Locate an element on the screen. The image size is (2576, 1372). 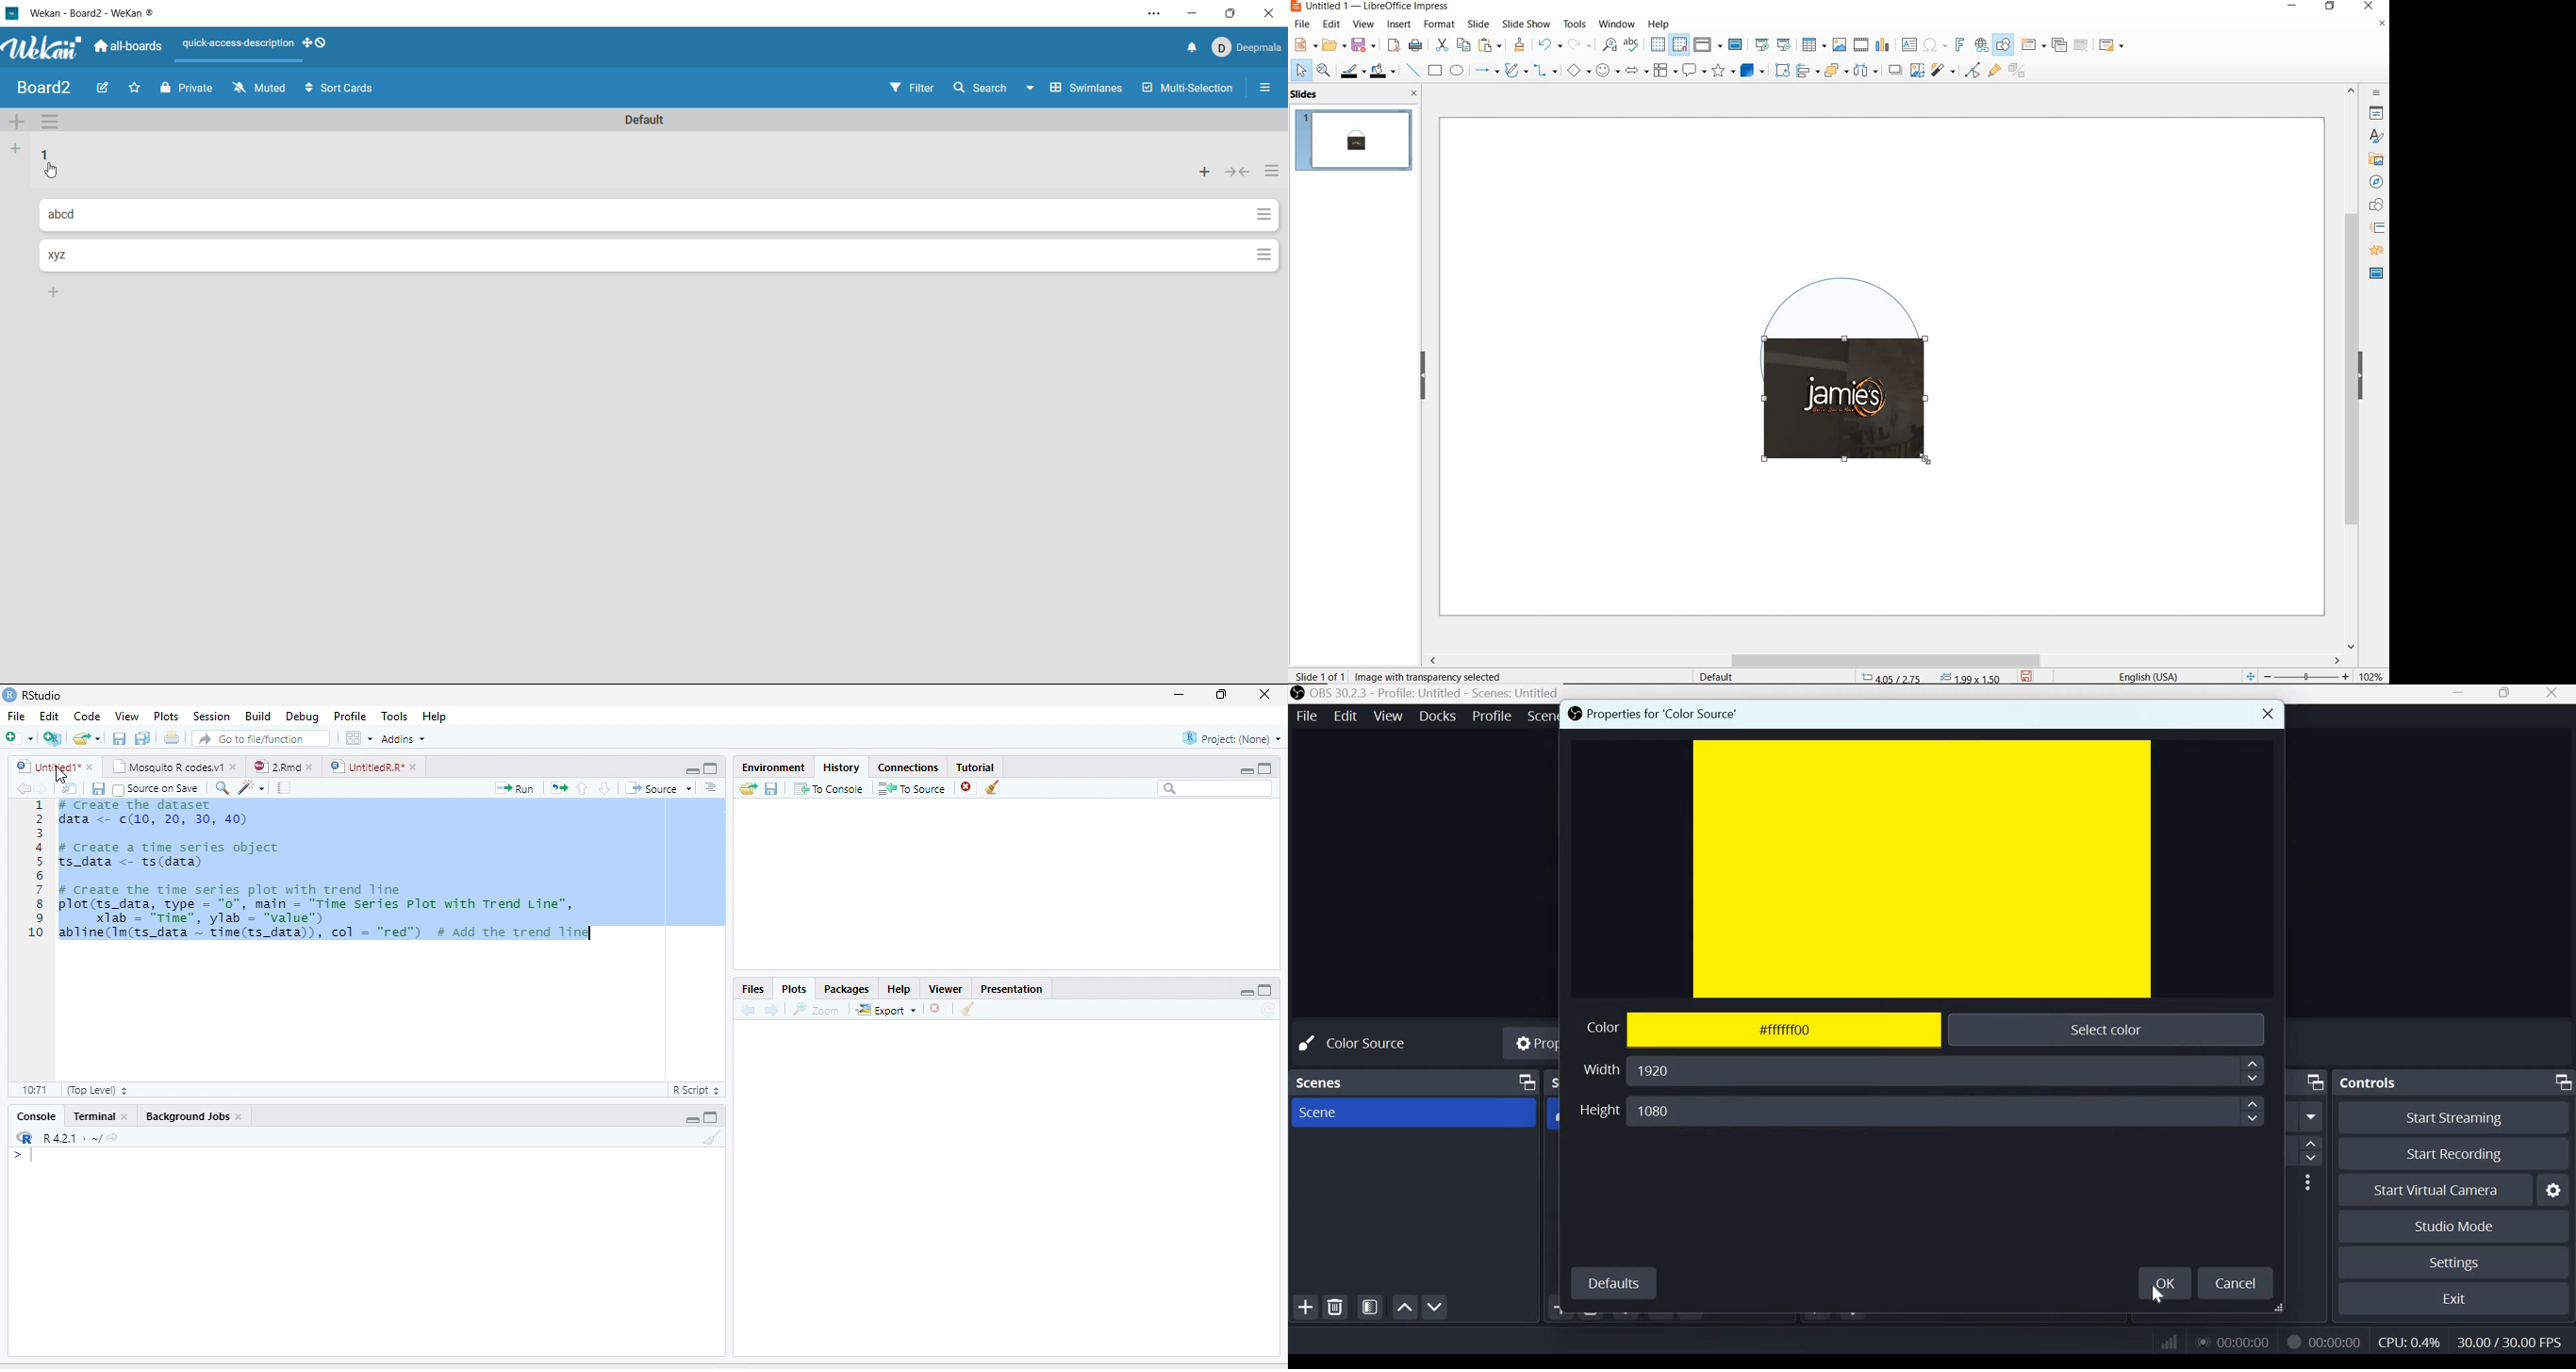
remove selected scene(s) is located at coordinates (1338, 1307).